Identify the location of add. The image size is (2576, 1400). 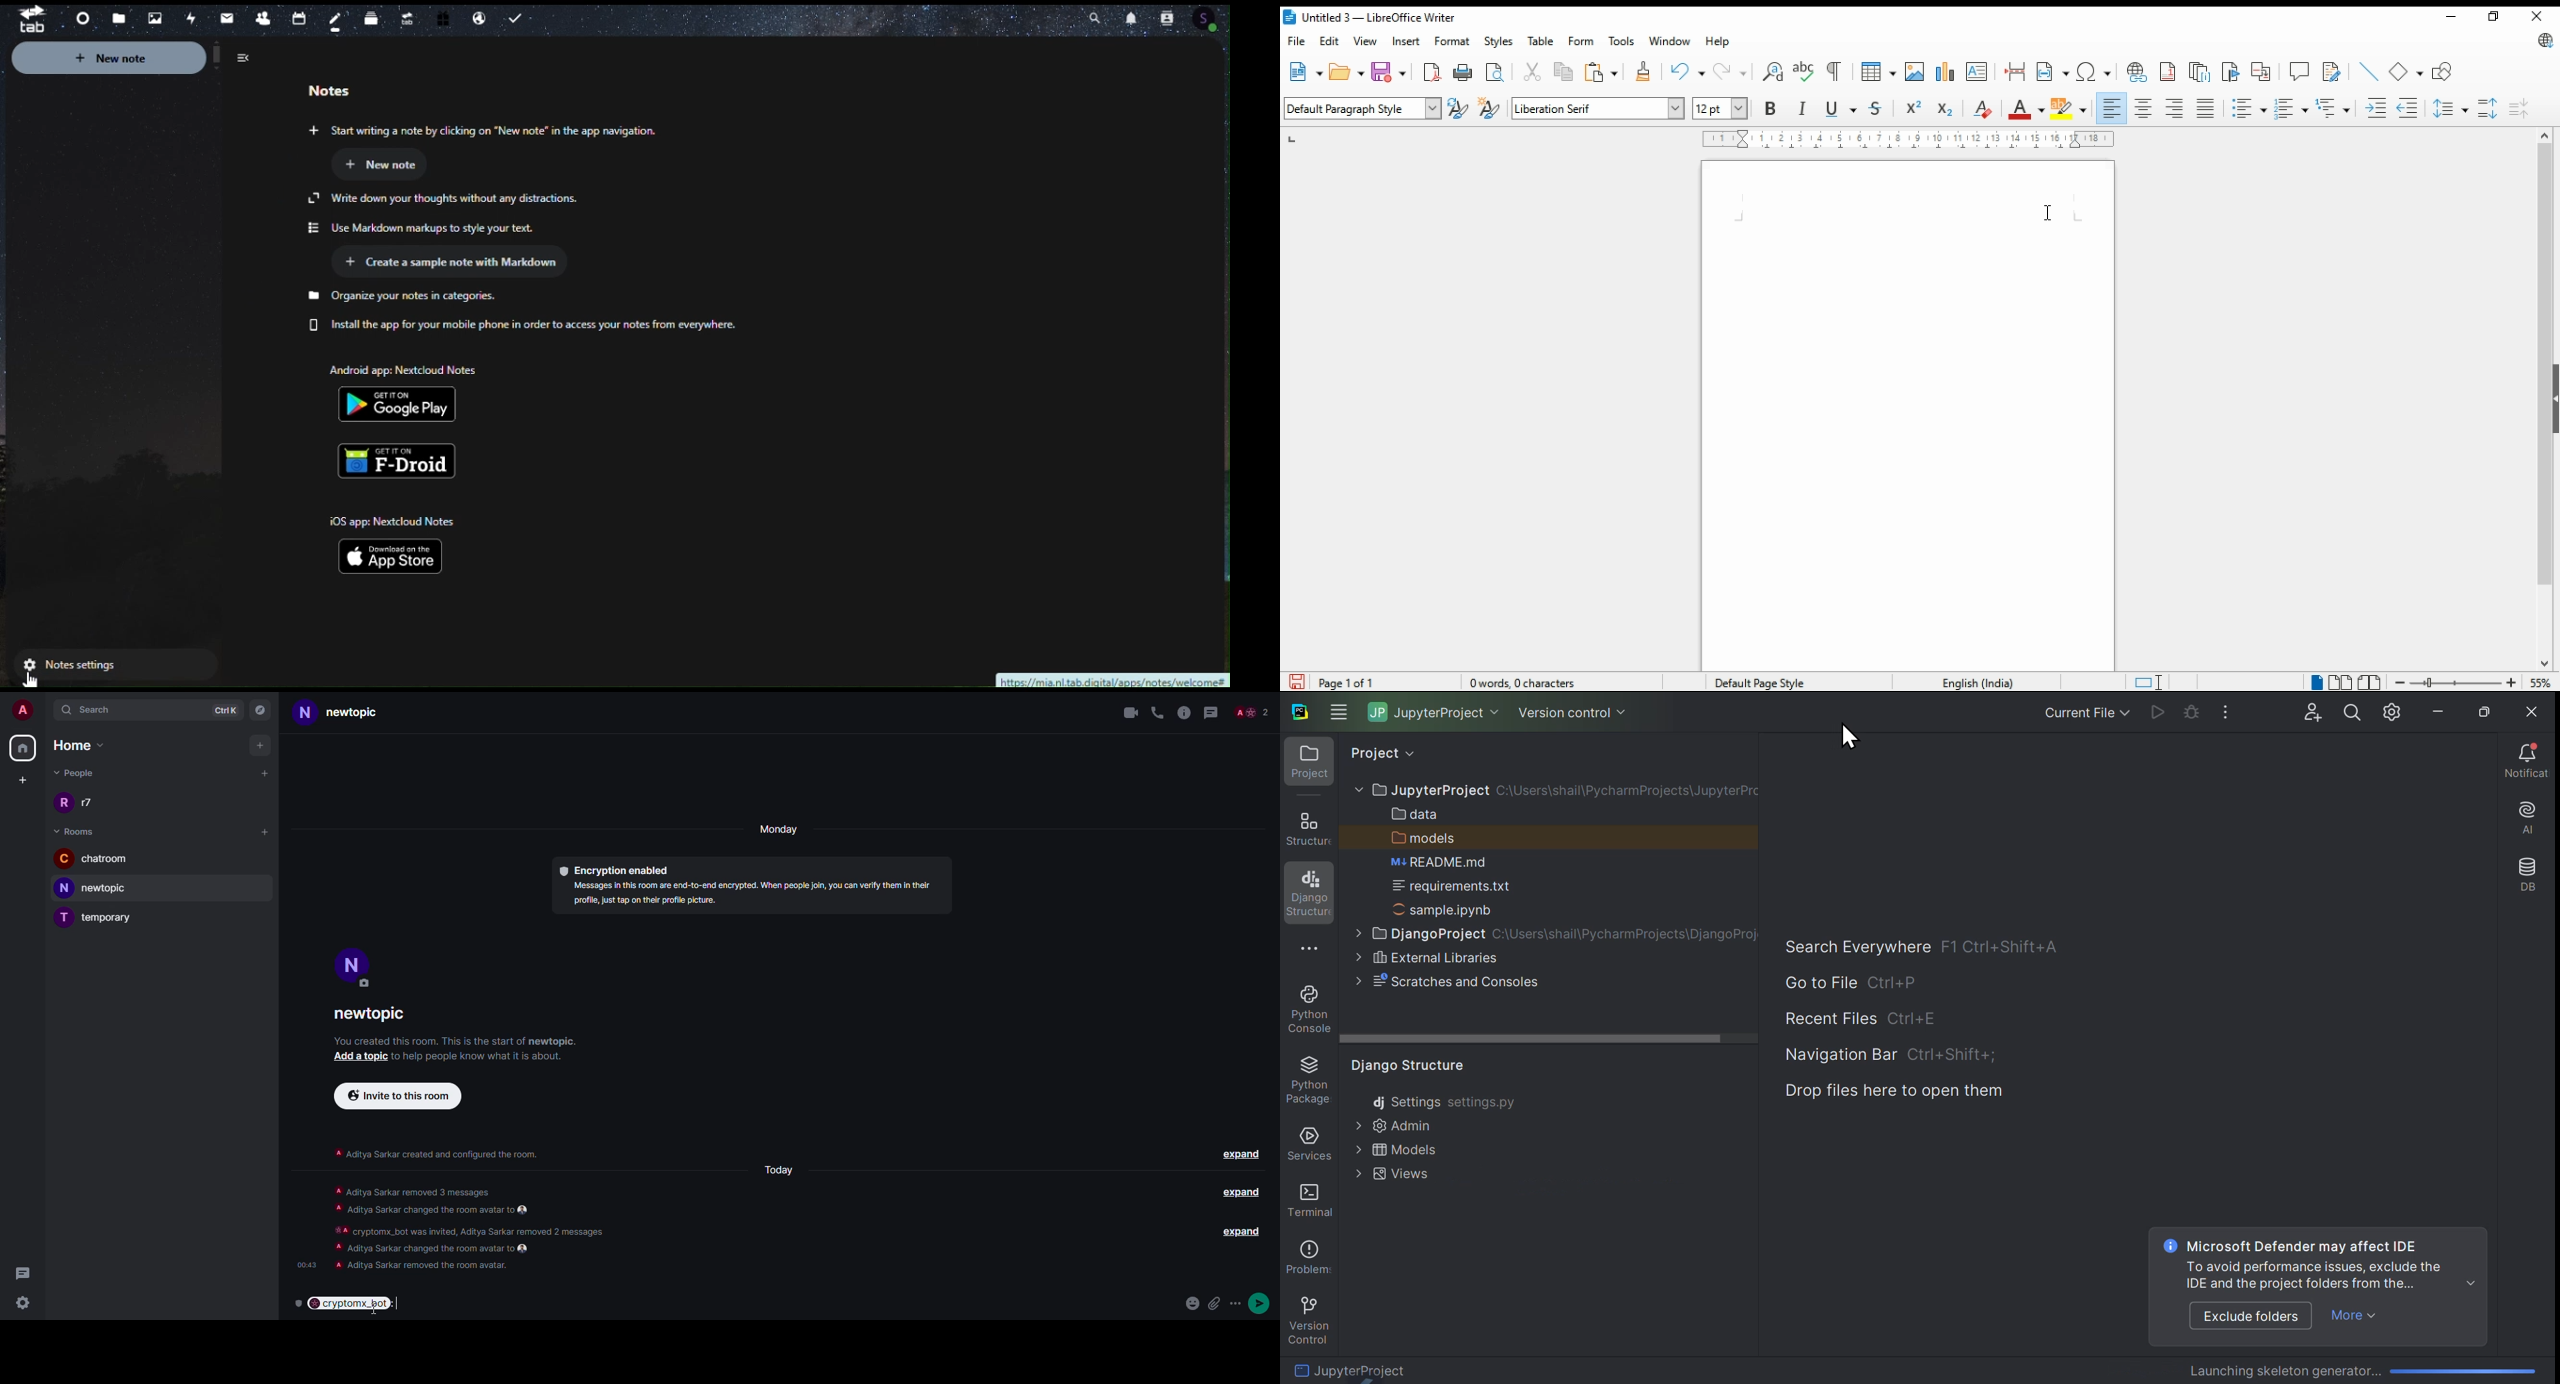
(265, 772).